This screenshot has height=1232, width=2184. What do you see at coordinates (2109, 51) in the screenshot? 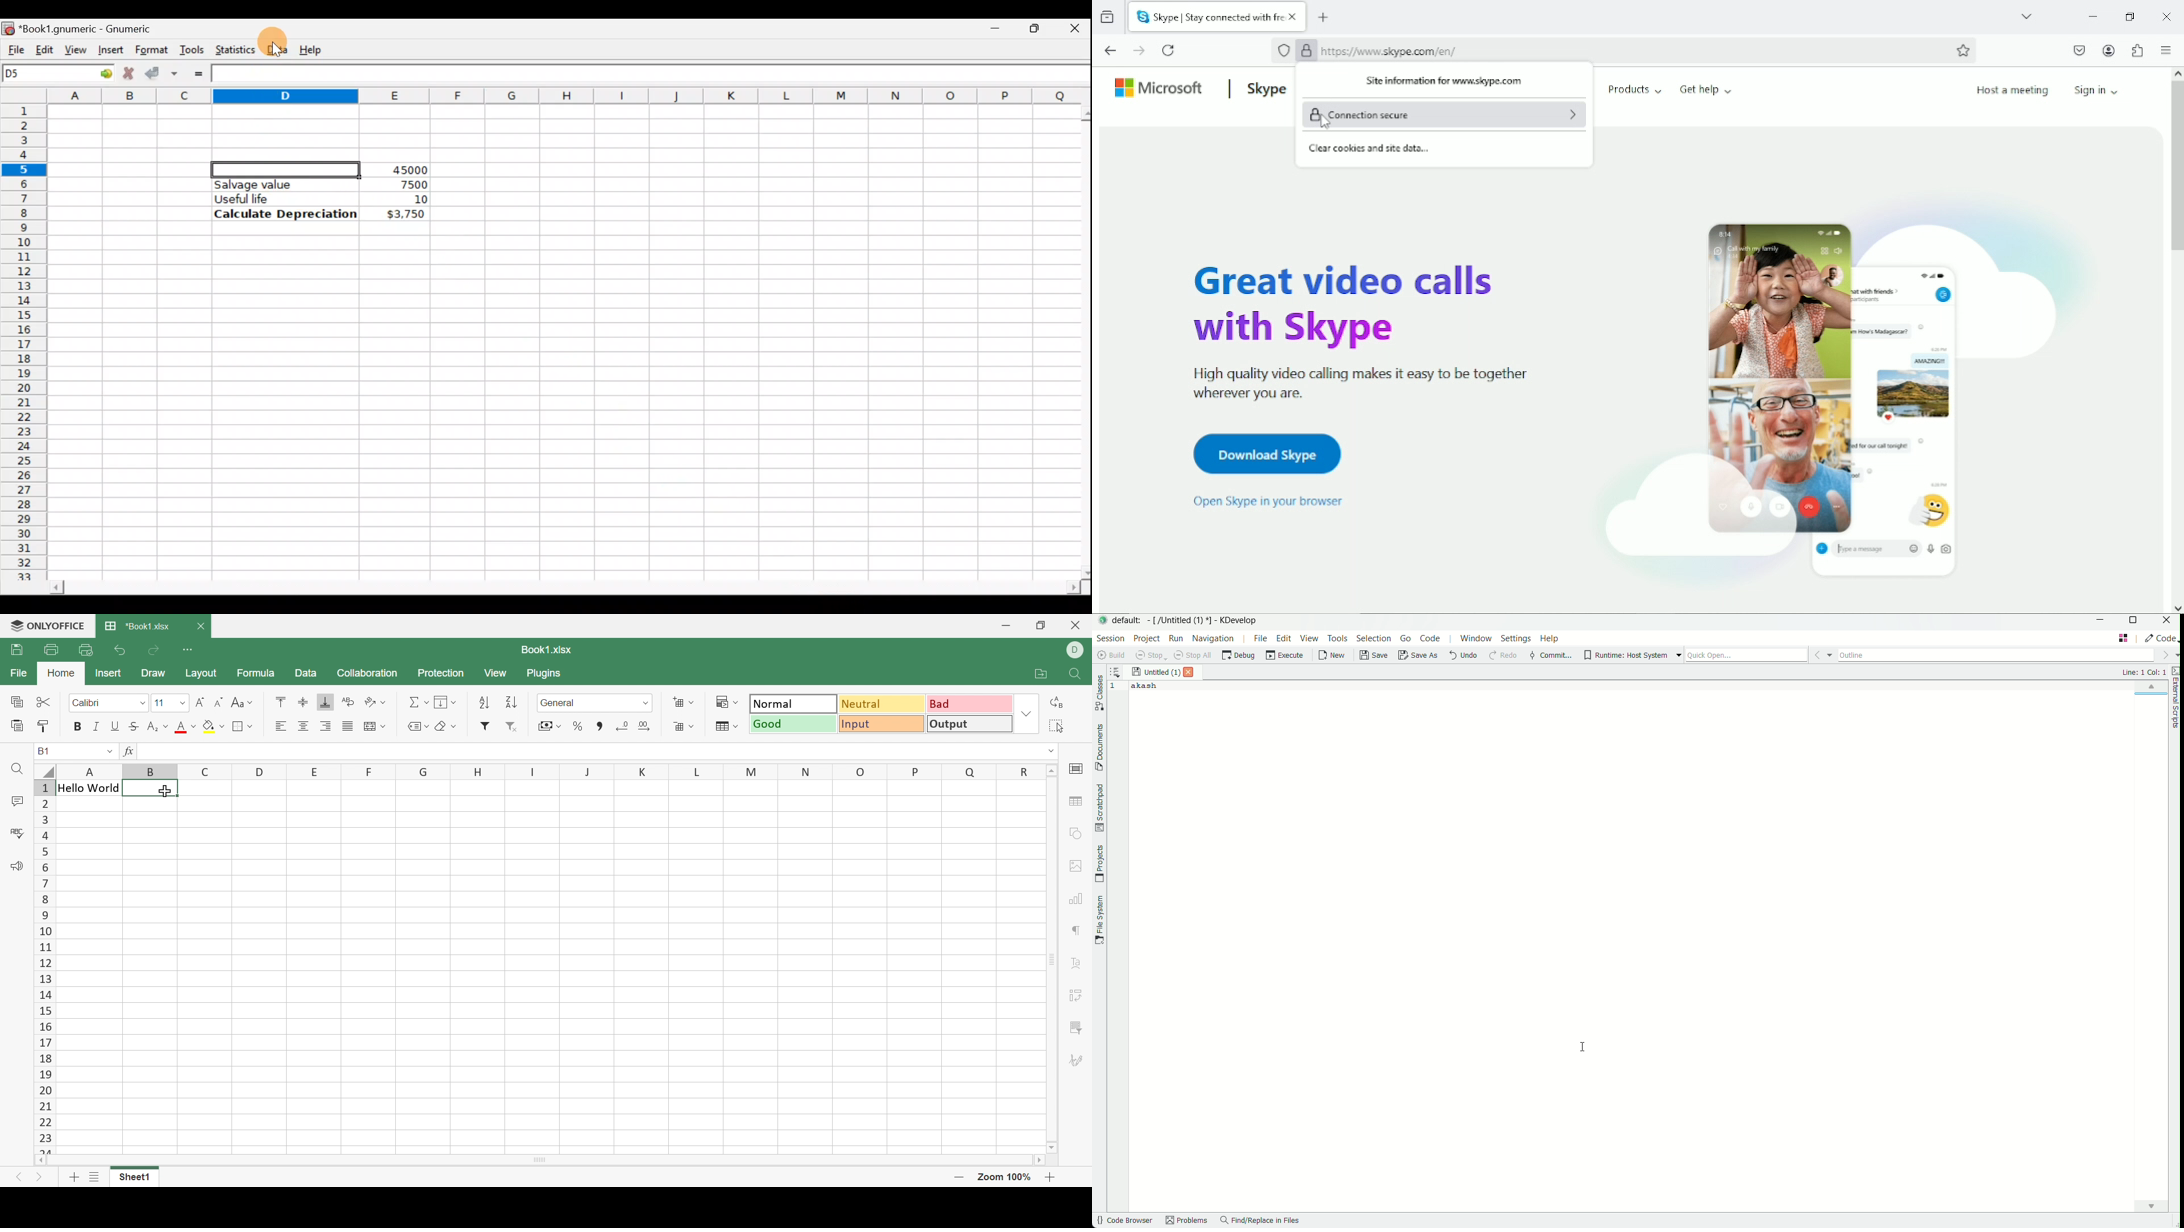
I see `Account` at bounding box center [2109, 51].